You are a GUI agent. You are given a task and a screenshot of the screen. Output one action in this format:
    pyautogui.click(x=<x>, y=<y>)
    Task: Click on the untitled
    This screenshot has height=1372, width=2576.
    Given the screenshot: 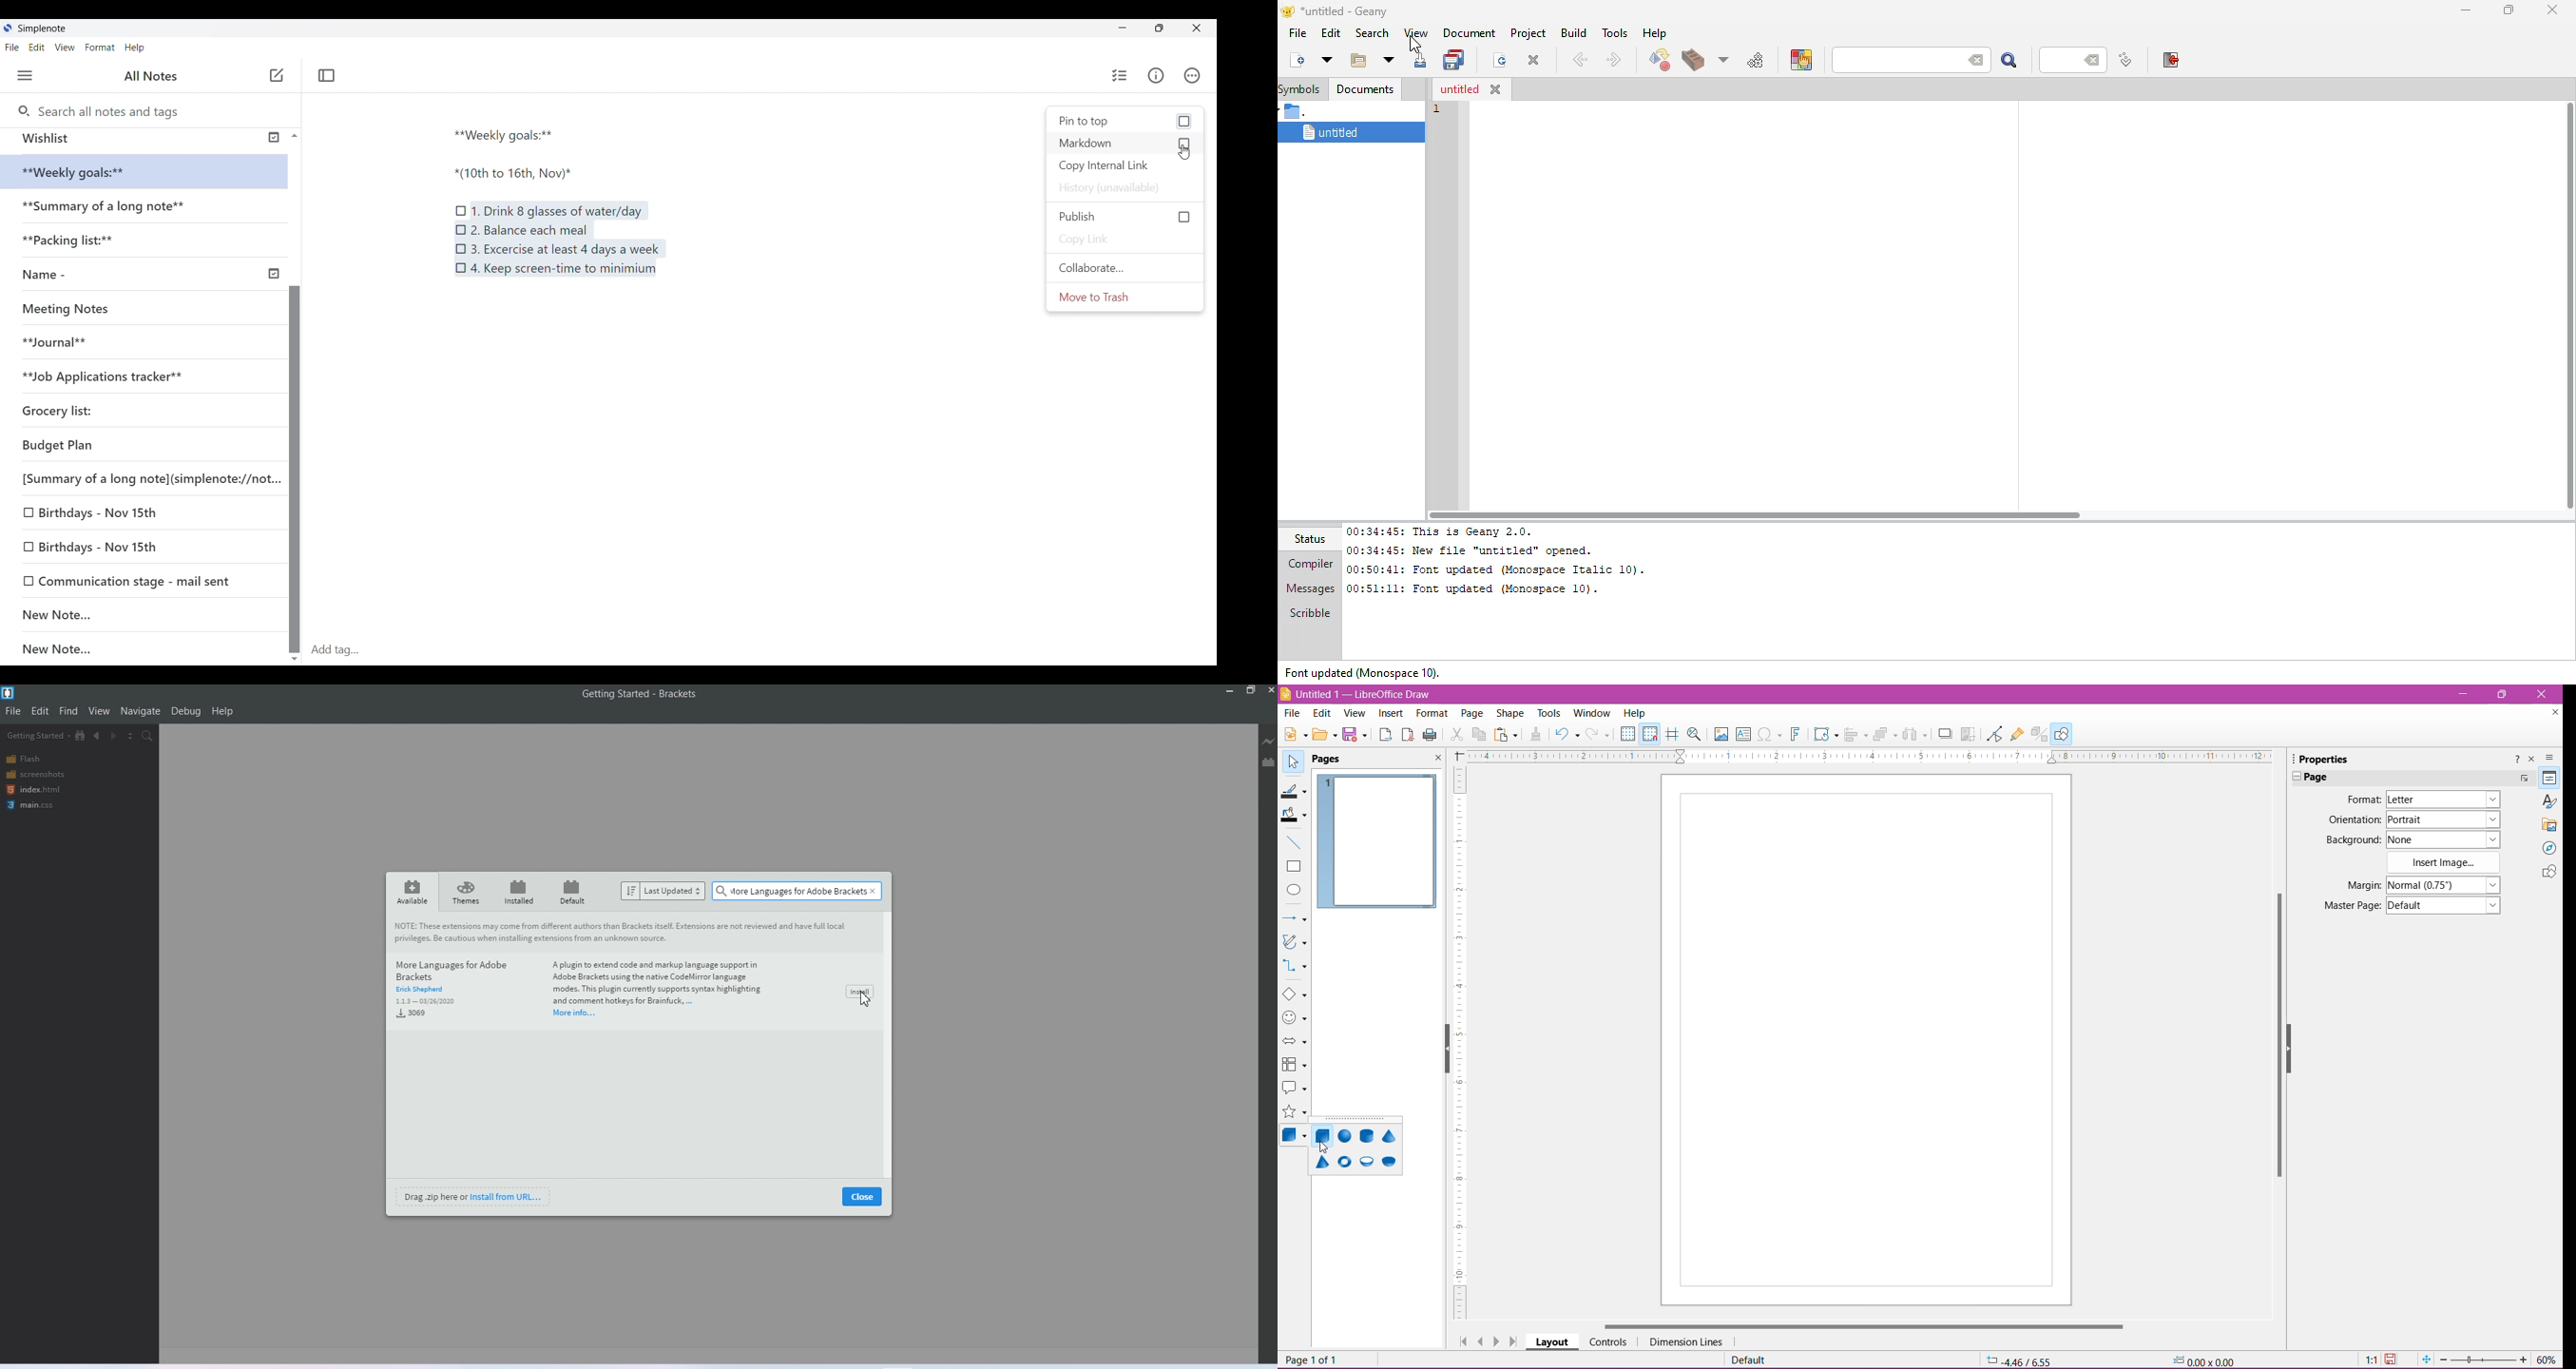 What is the action you would take?
    pyautogui.click(x=1328, y=131)
    